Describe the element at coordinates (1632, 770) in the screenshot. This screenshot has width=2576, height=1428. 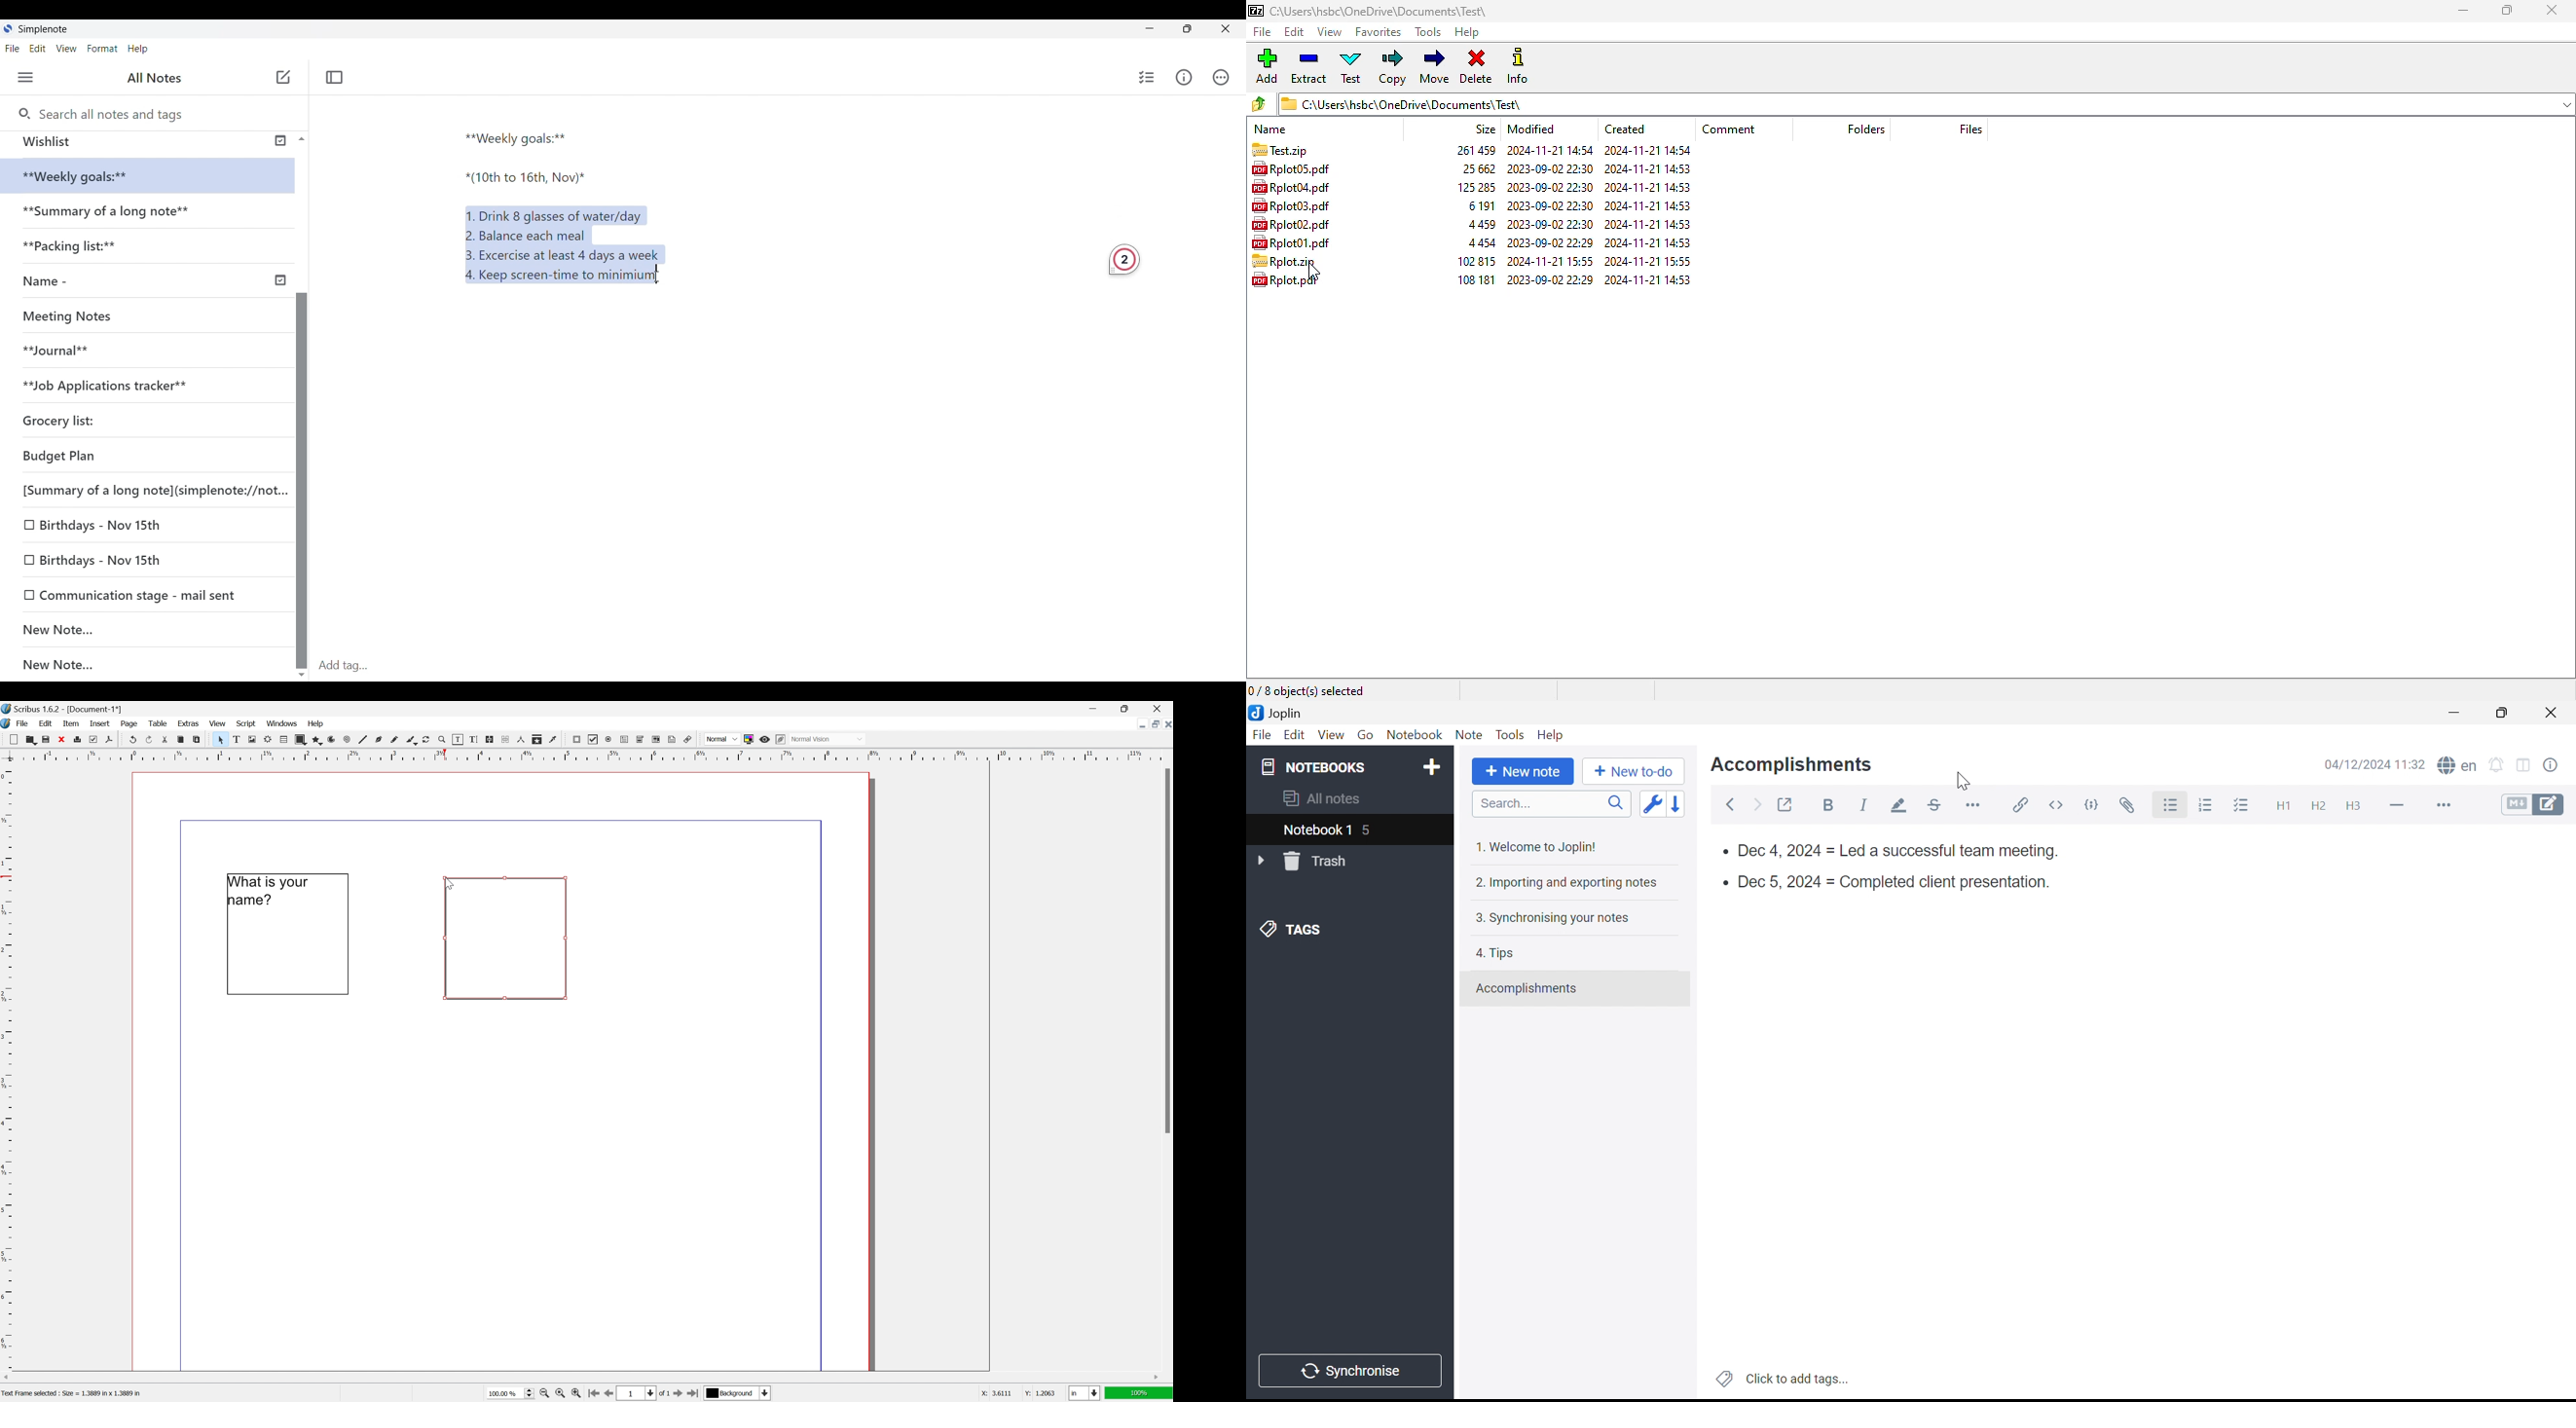
I see `New to-do` at that location.